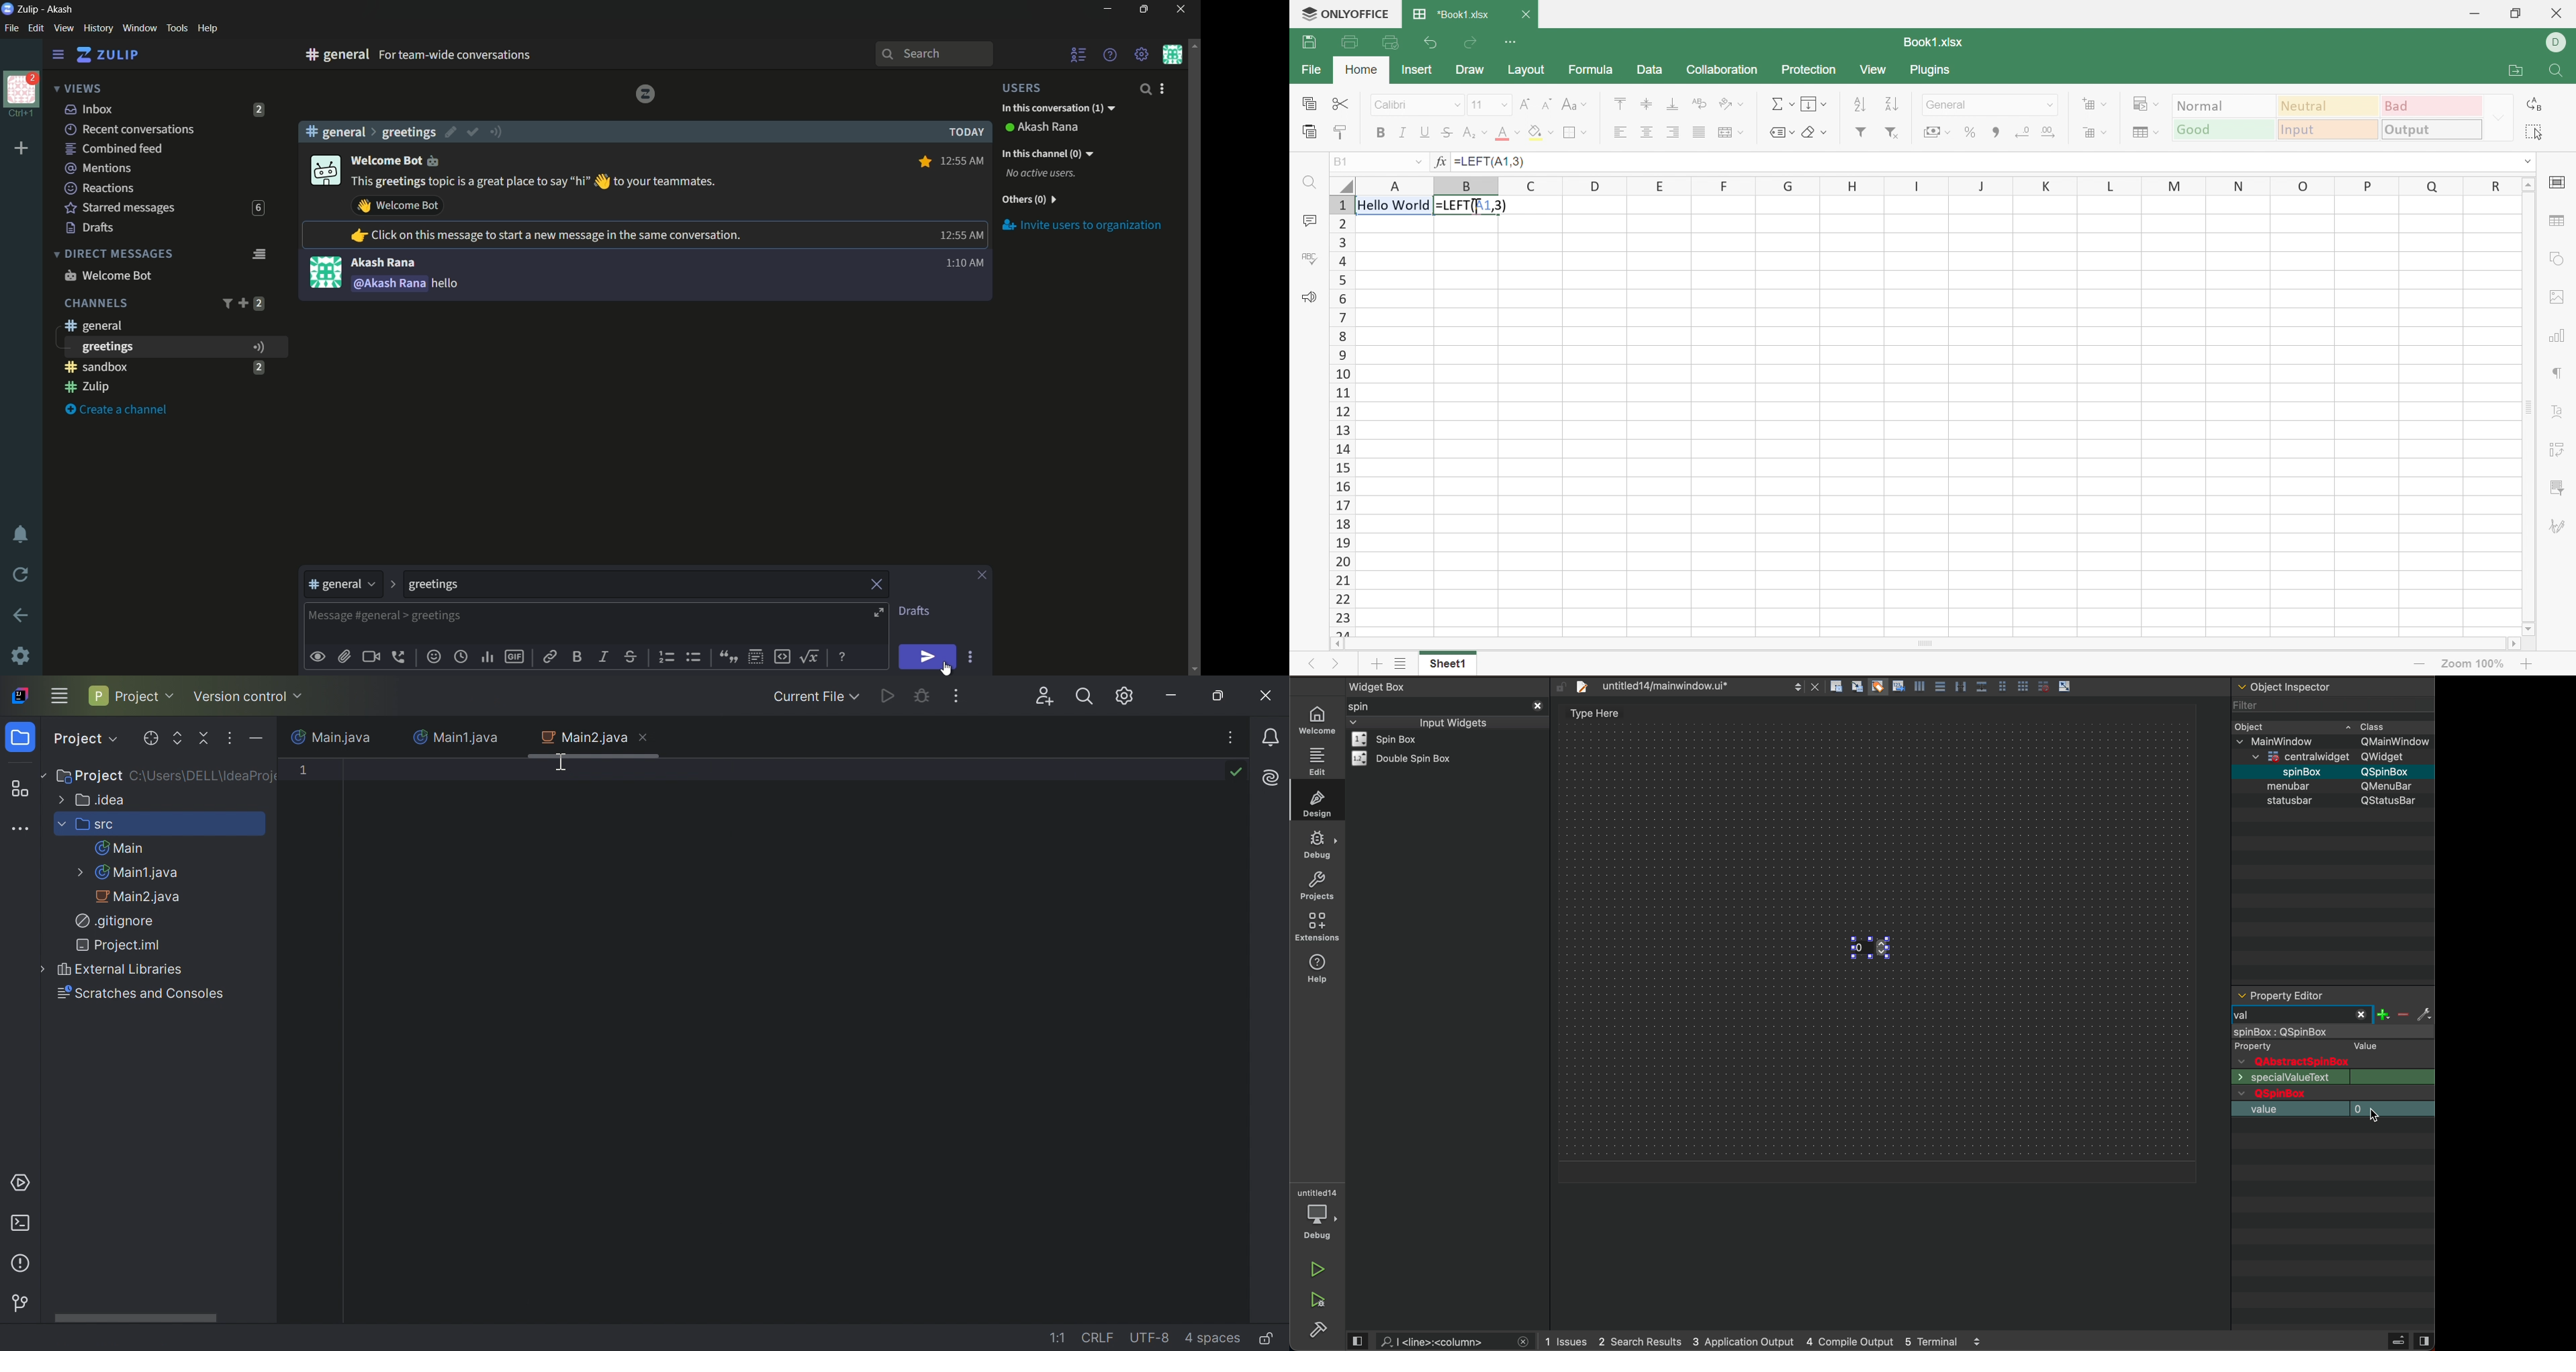 Image resolution: width=2576 pixels, height=1372 pixels. Describe the element at coordinates (1404, 134) in the screenshot. I see `Italic` at that location.